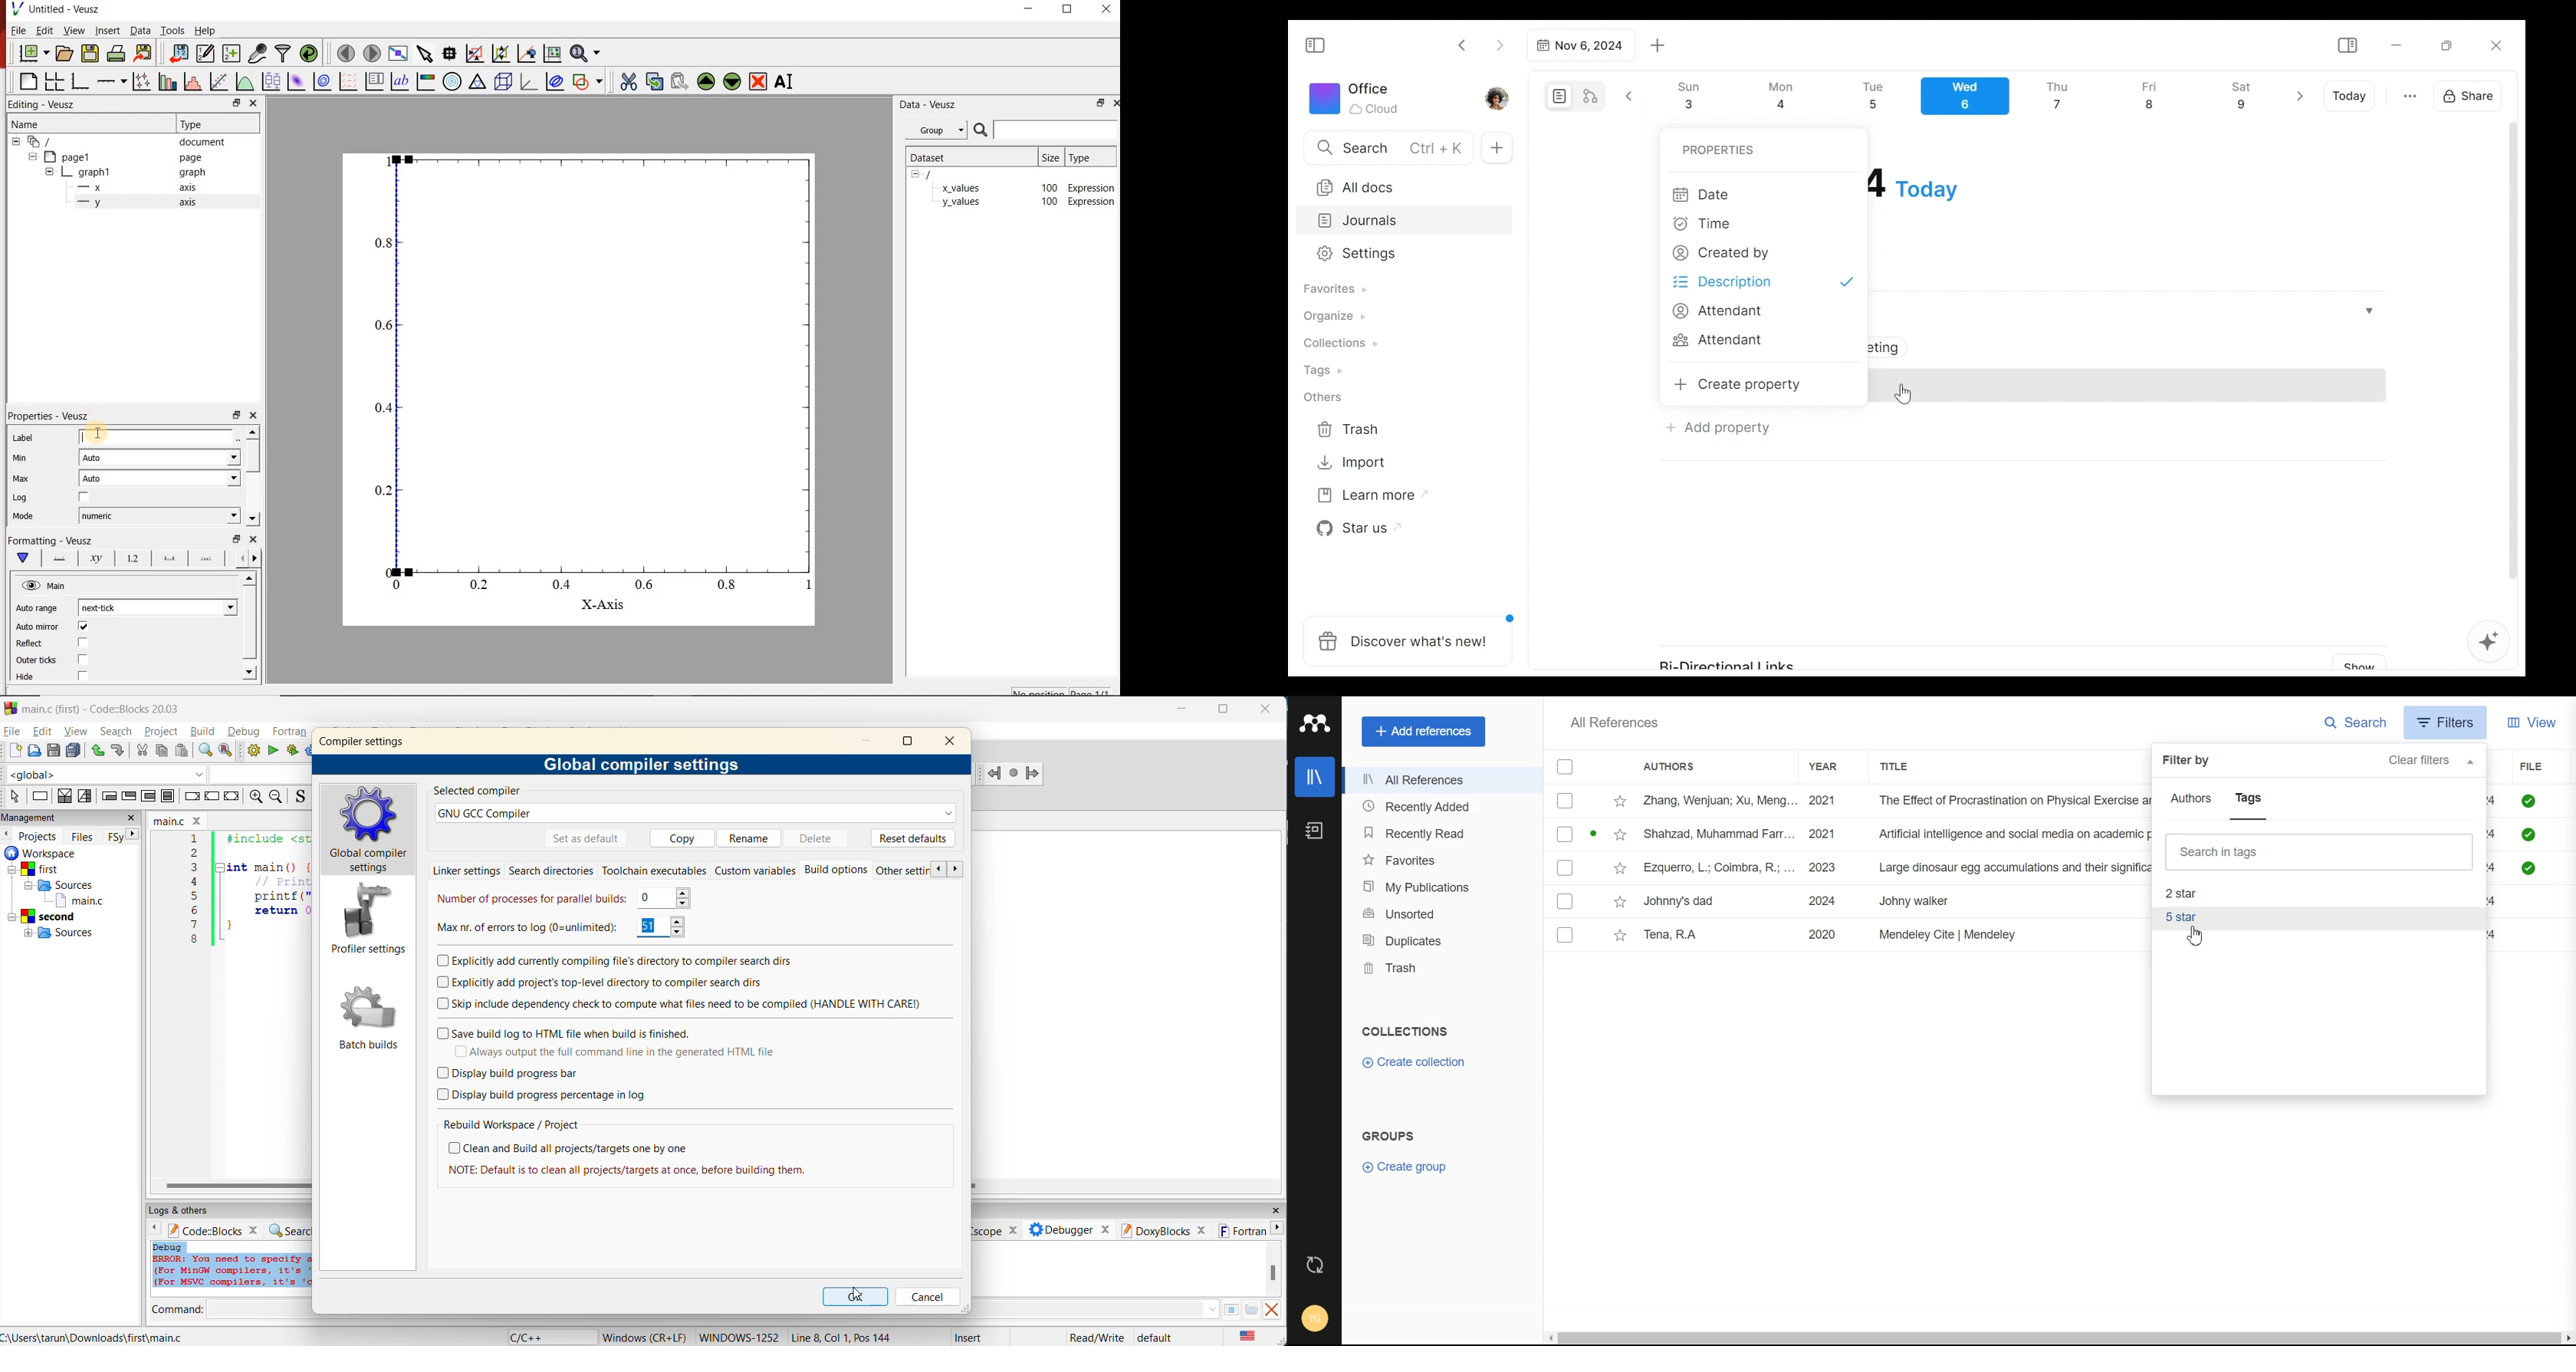  Describe the element at coordinates (257, 559) in the screenshot. I see `previous options` at that location.